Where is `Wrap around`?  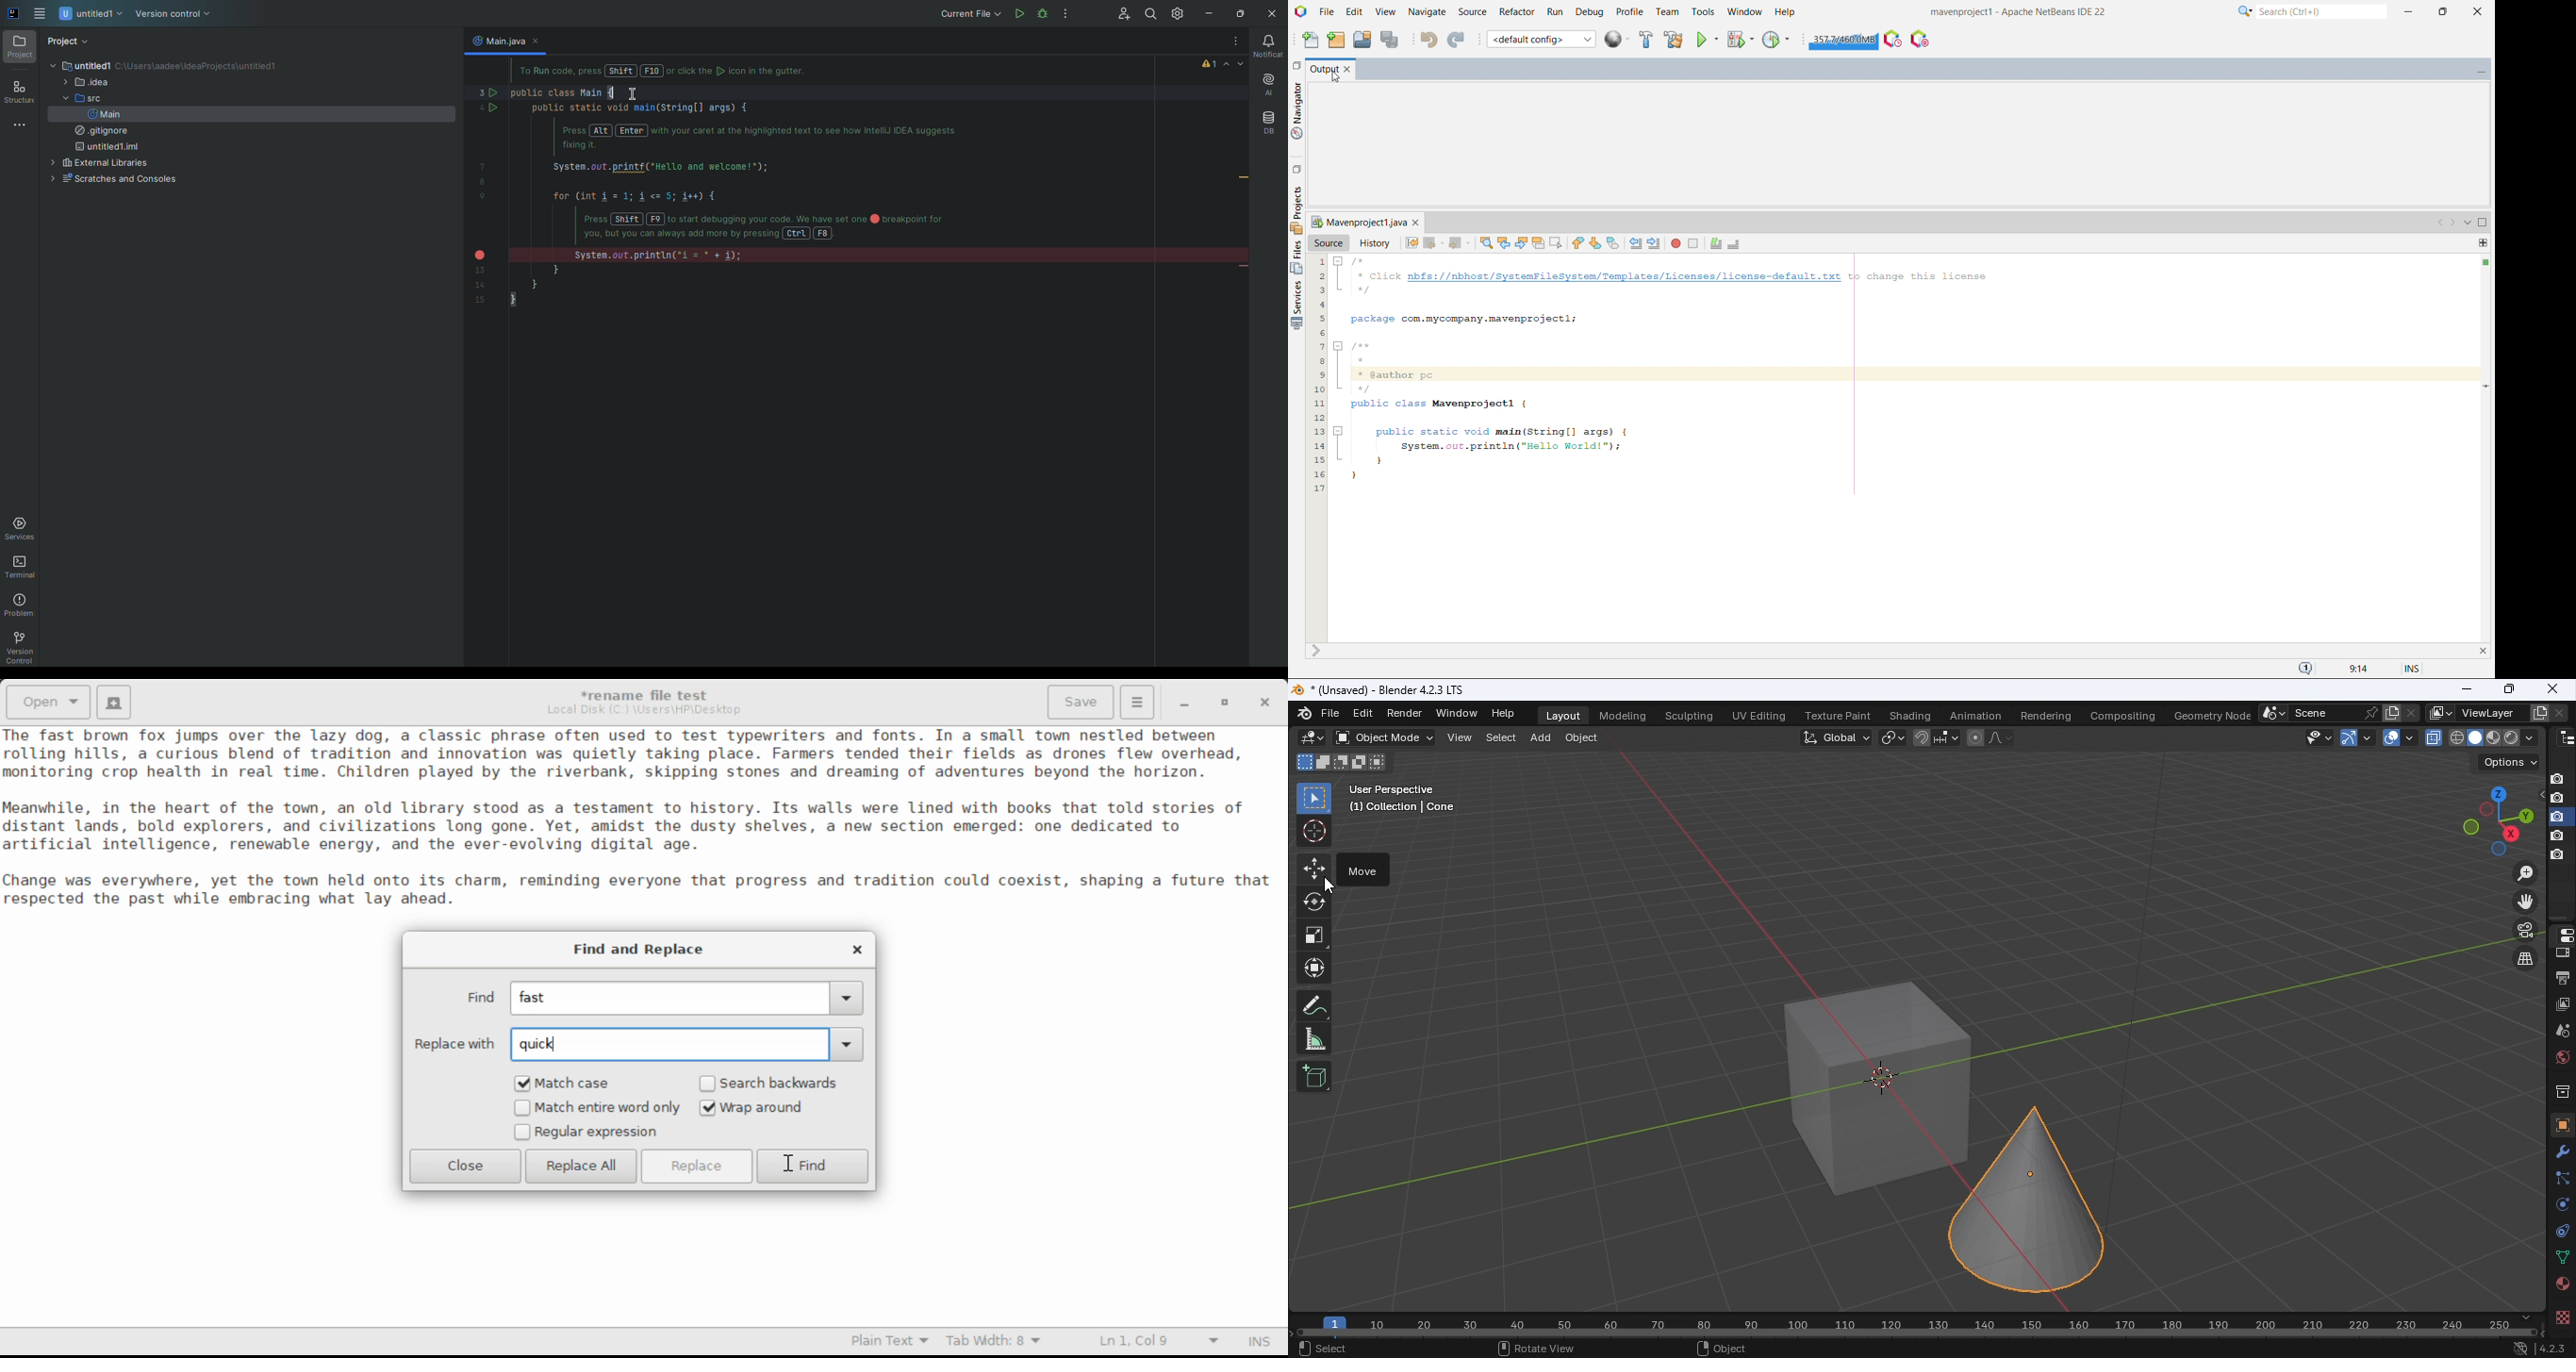 Wrap around is located at coordinates (773, 1108).